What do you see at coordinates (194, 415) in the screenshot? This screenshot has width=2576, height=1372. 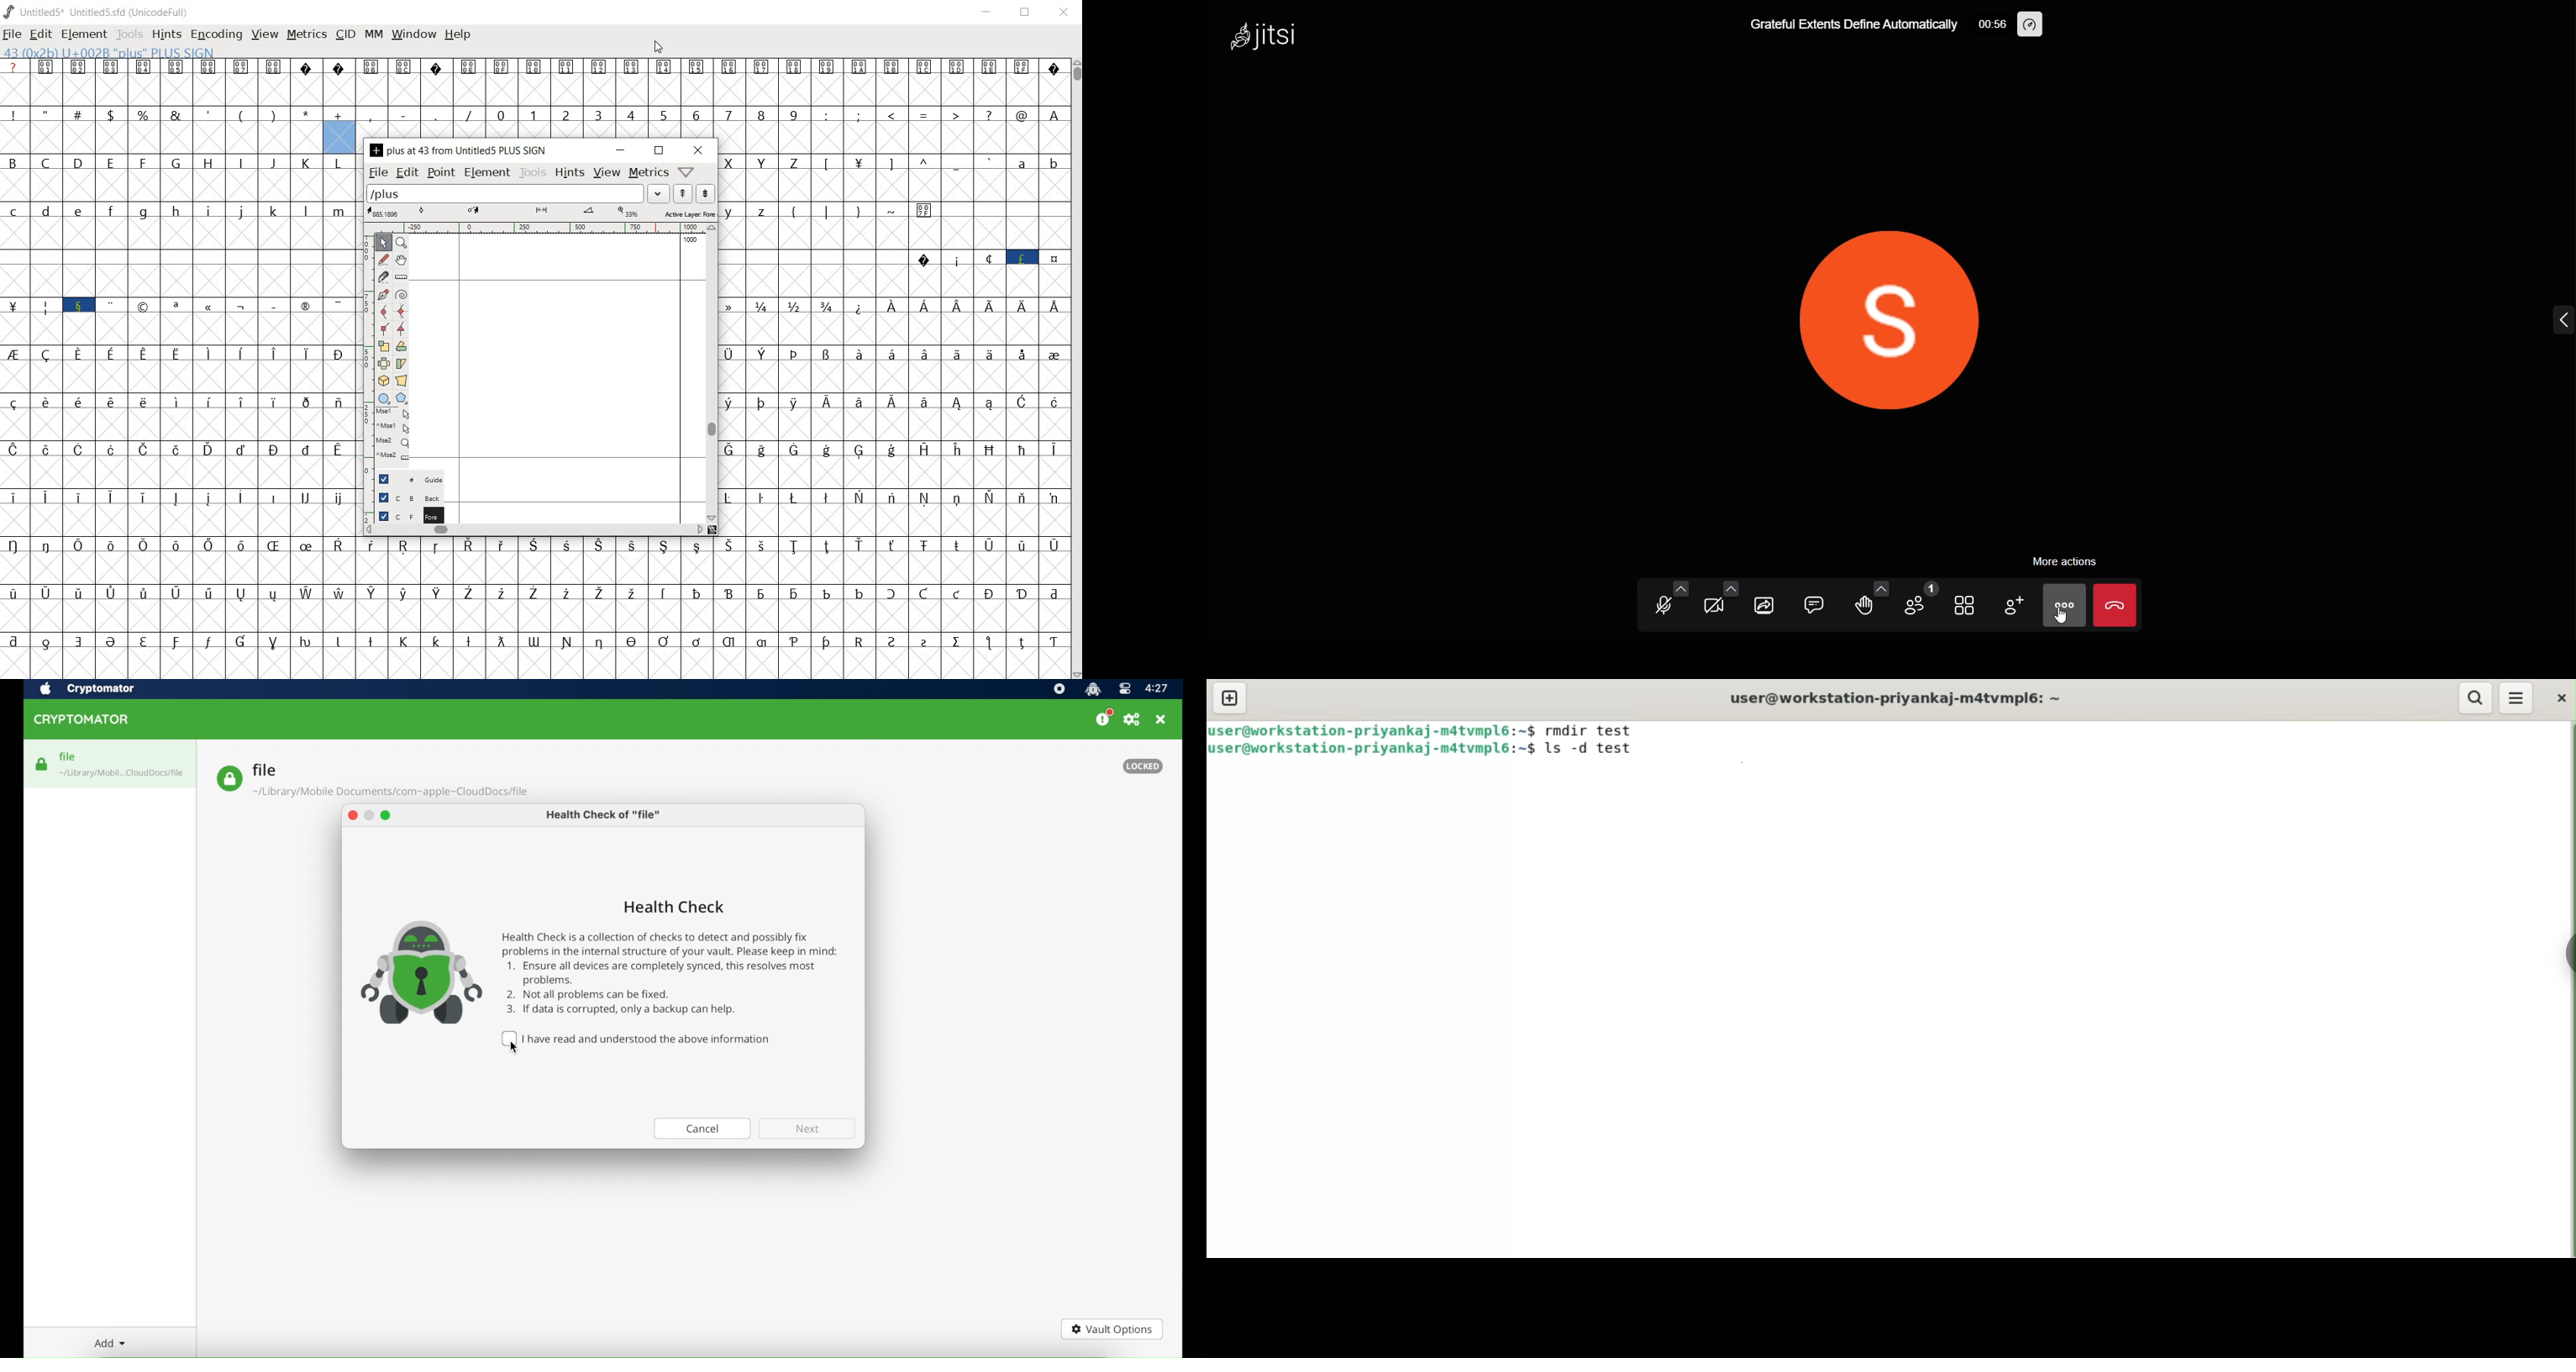 I see `Latin extended characters` at bounding box center [194, 415].